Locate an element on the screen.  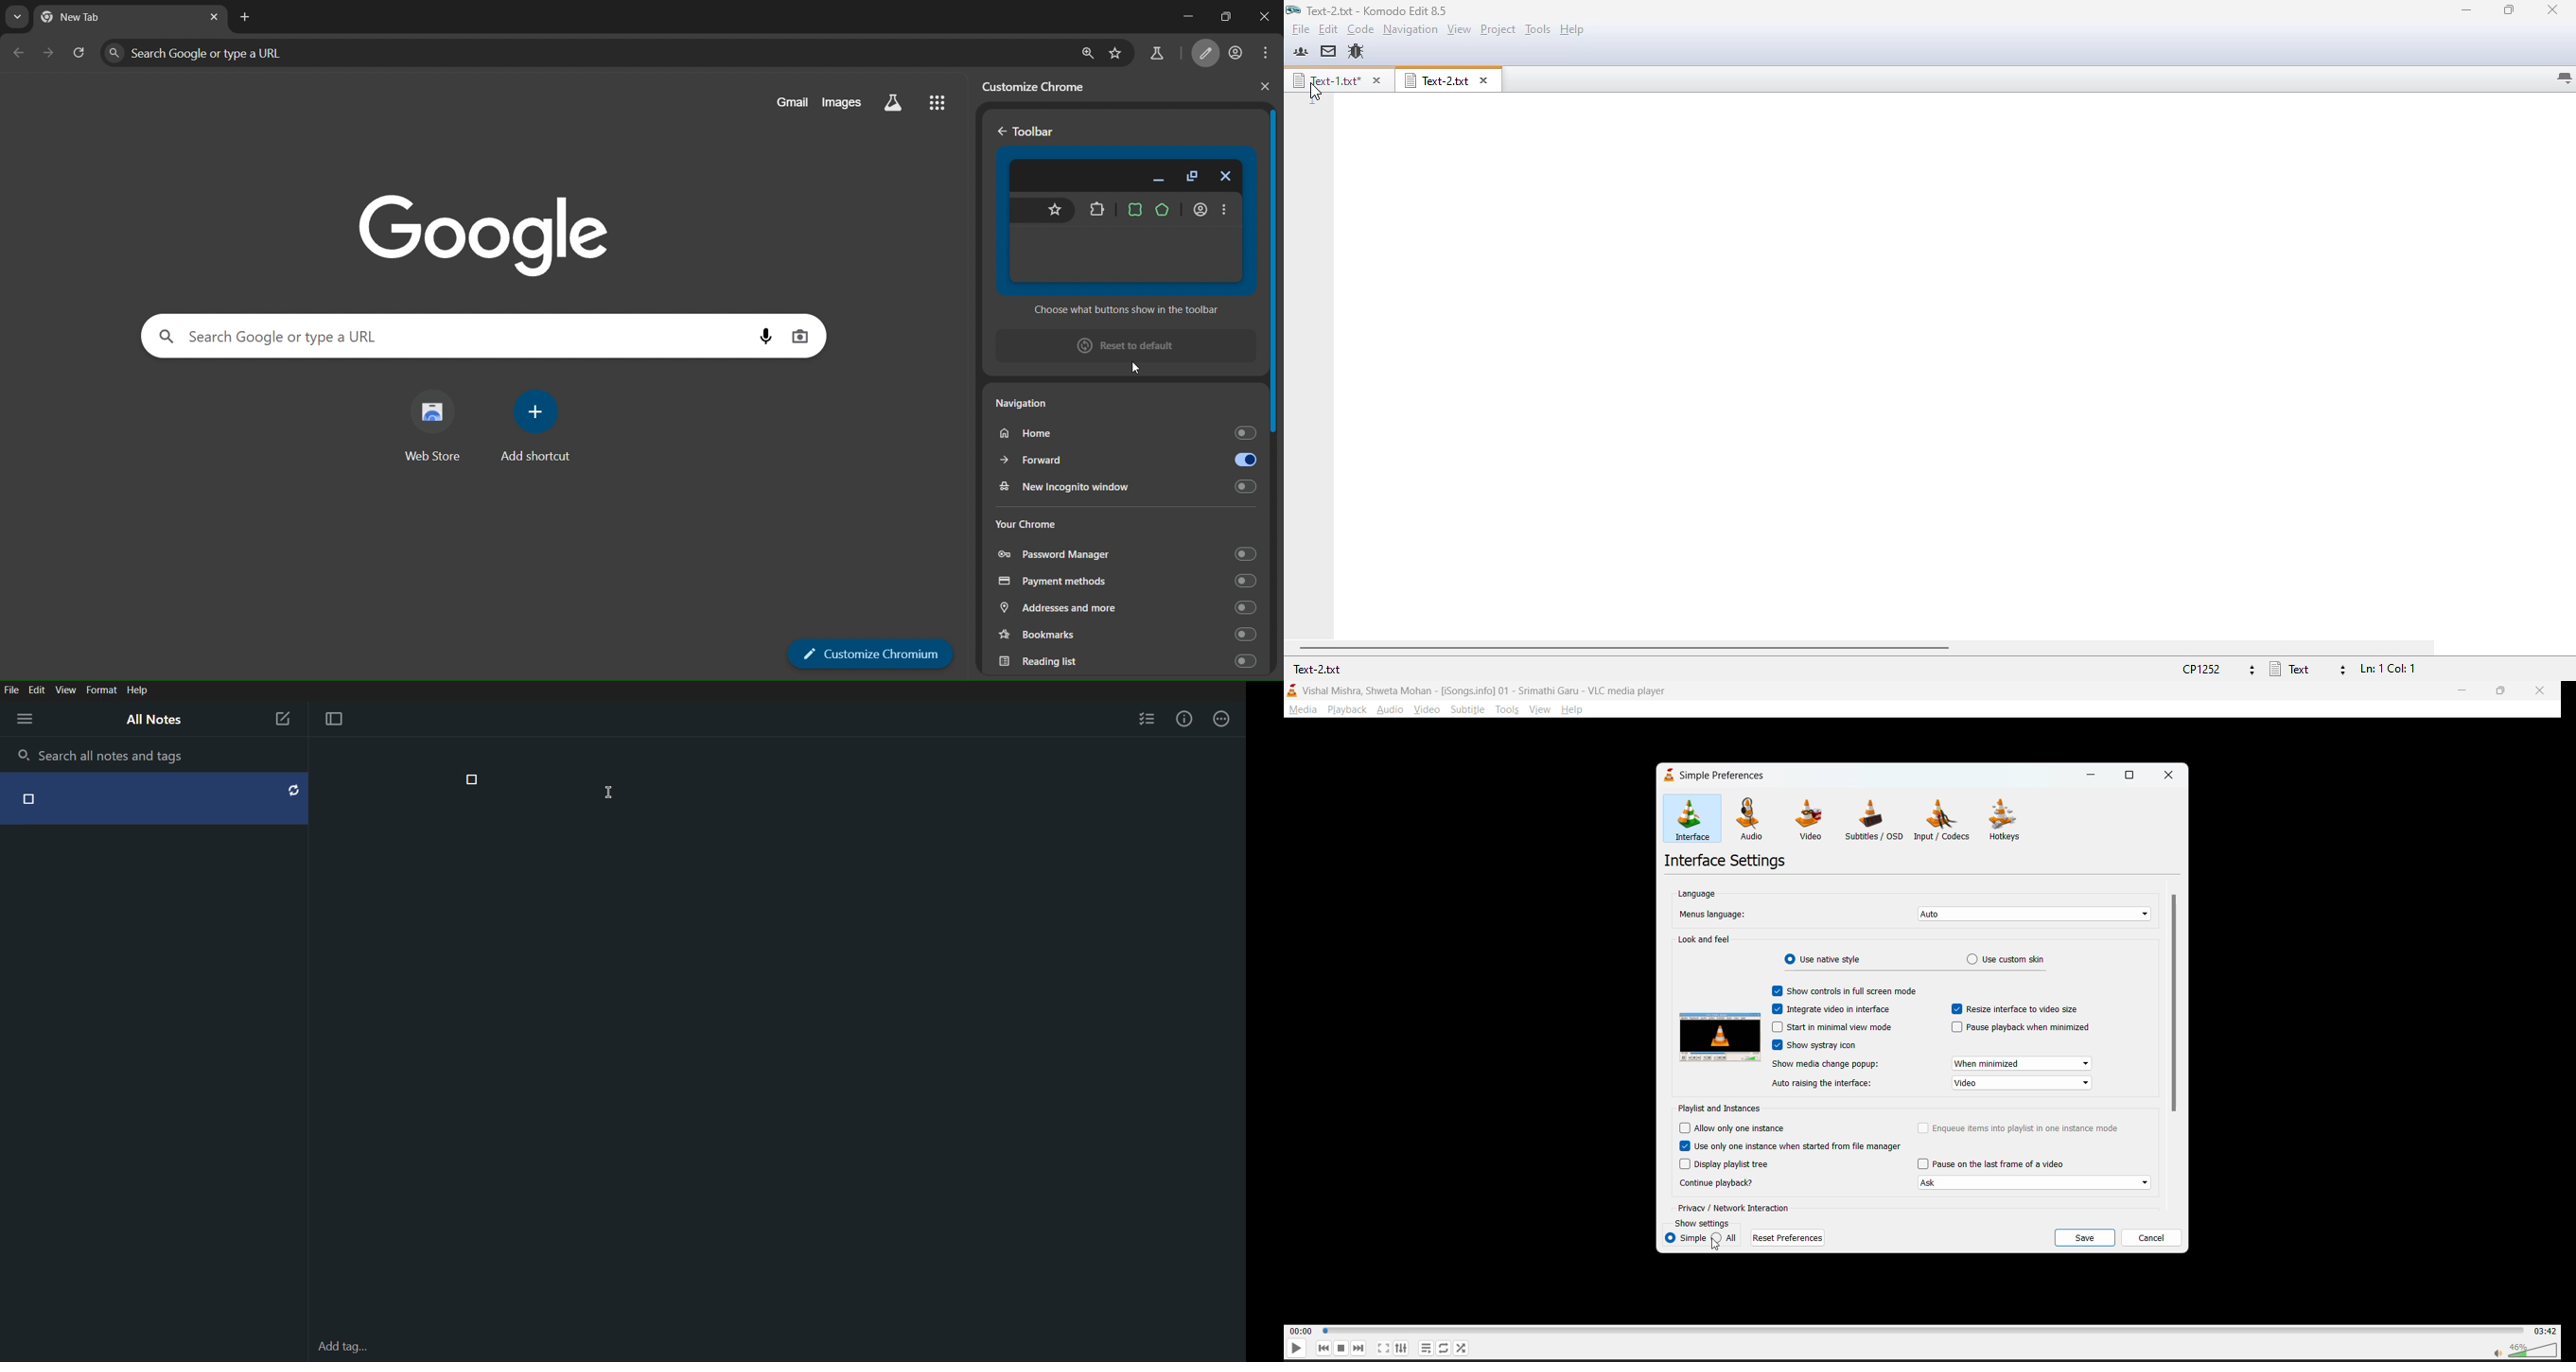
playlist and instance is located at coordinates (1718, 1108).